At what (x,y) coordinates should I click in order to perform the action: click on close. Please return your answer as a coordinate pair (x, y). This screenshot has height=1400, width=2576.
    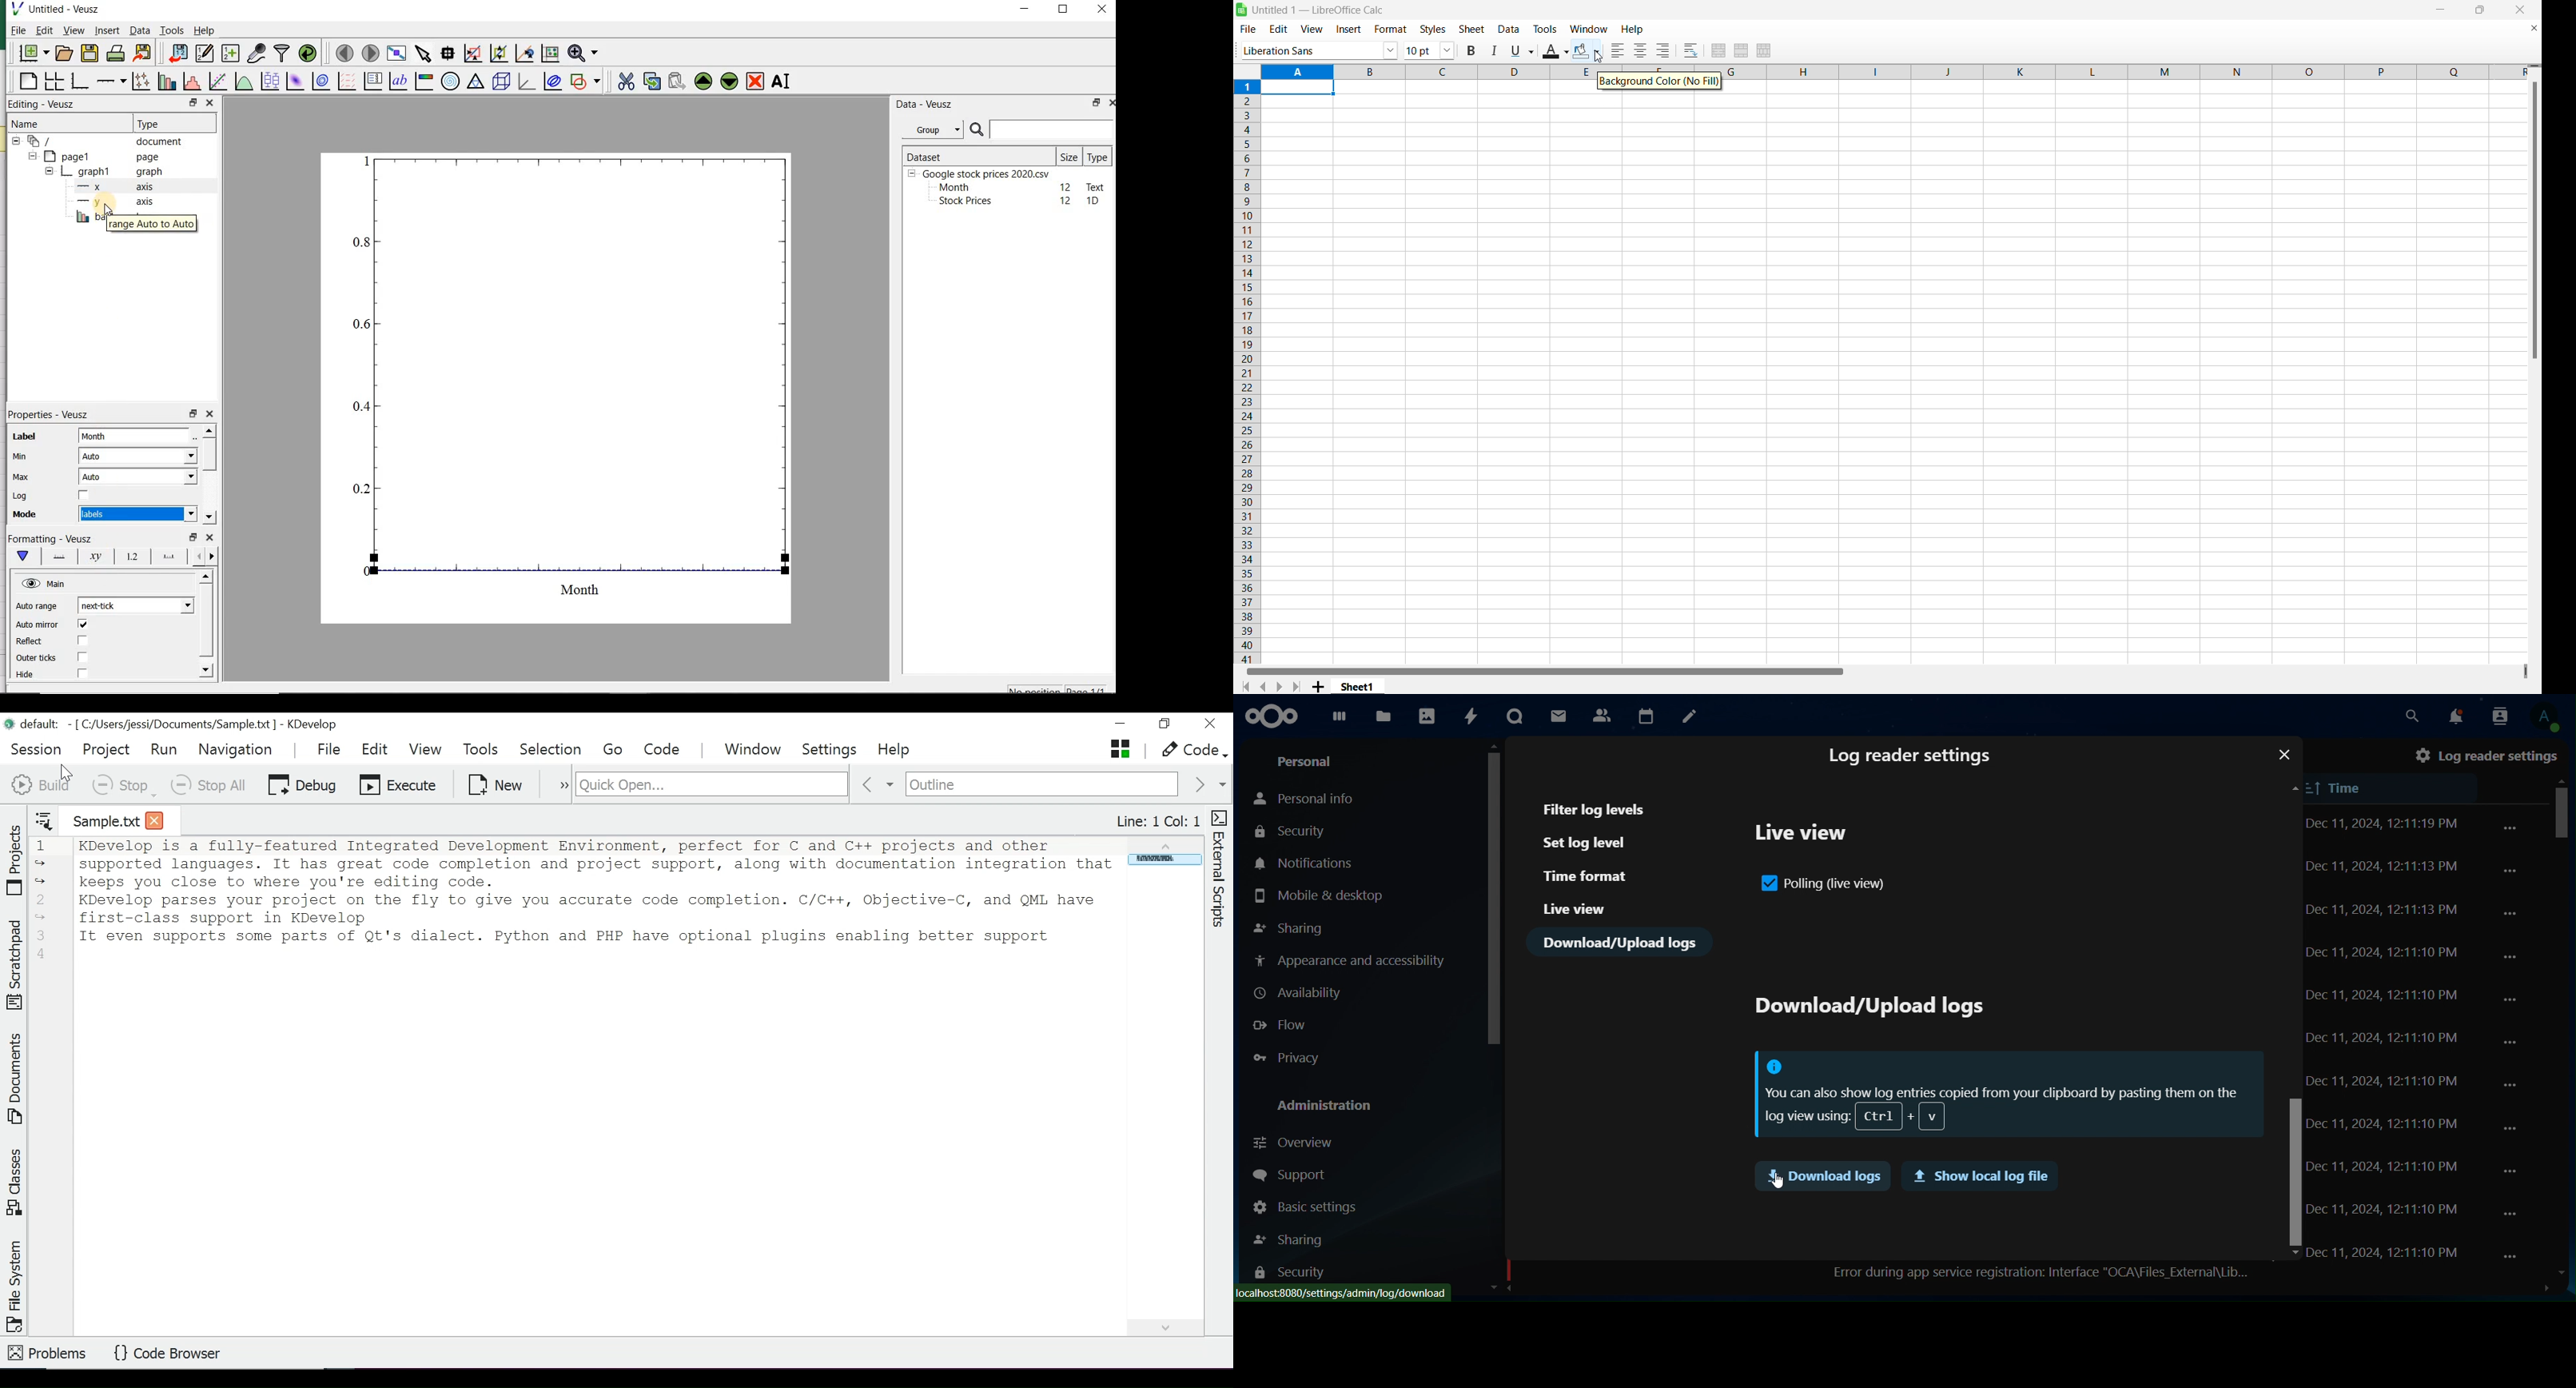
    Looking at the image, I should click on (209, 102).